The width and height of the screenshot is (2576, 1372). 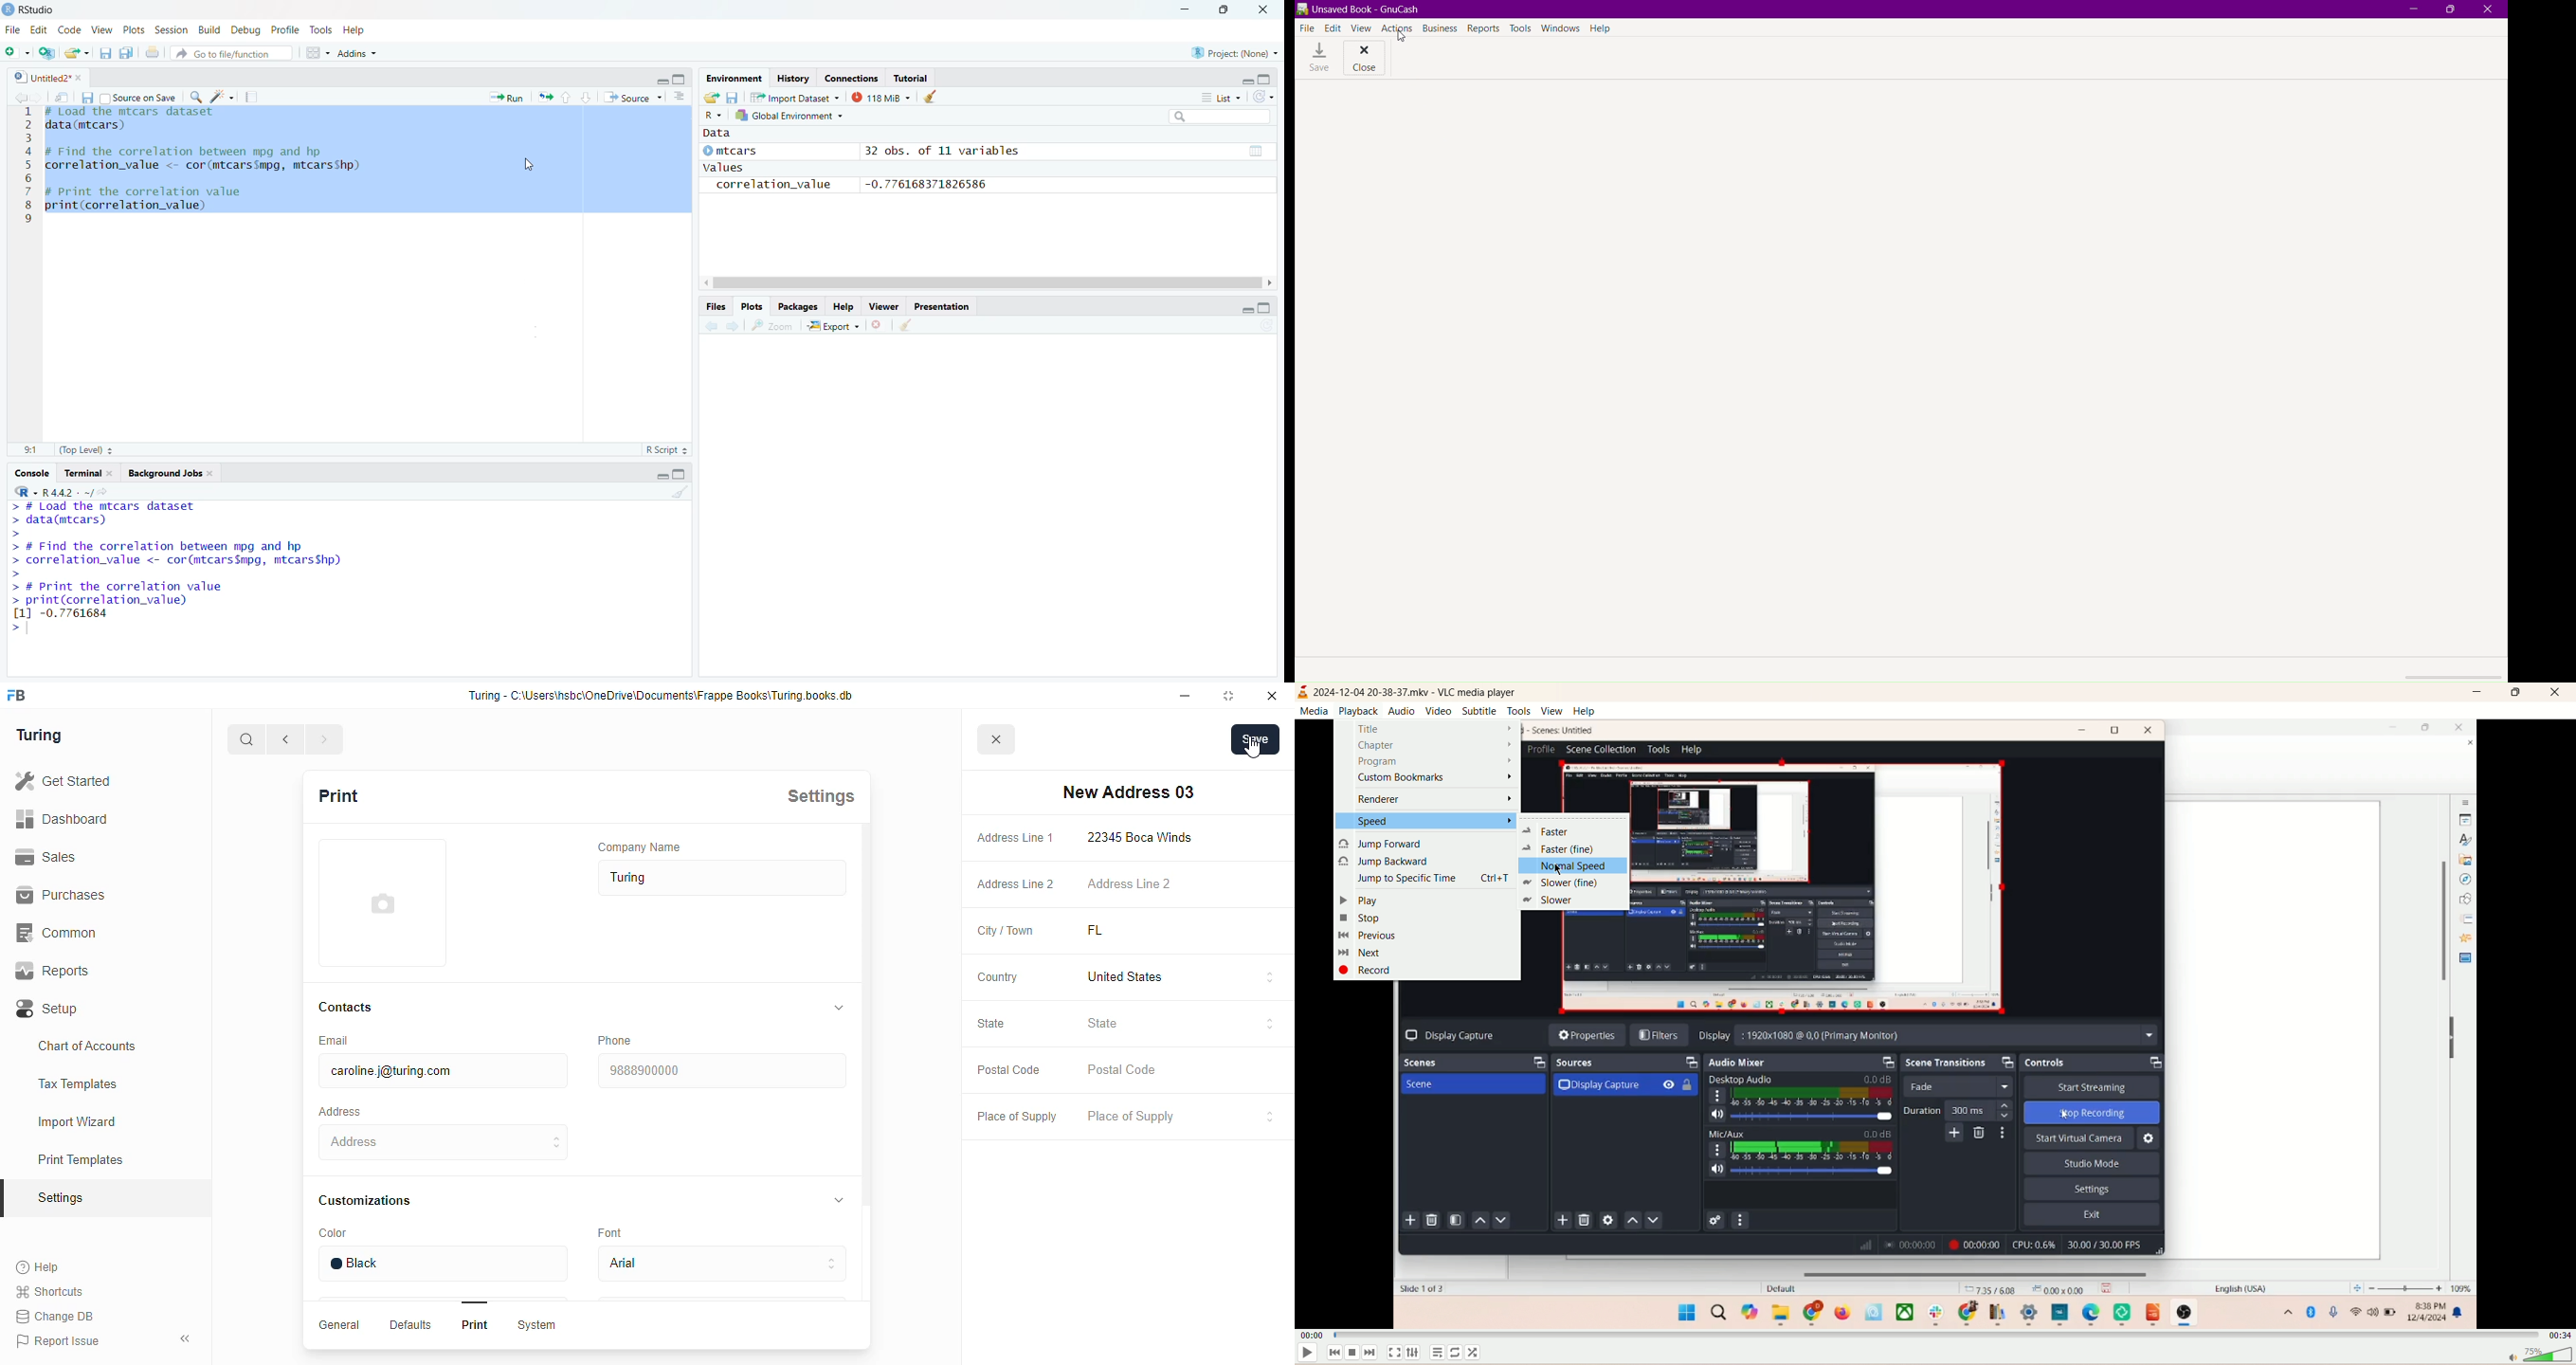 I want to click on R, so click(x=23, y=492).